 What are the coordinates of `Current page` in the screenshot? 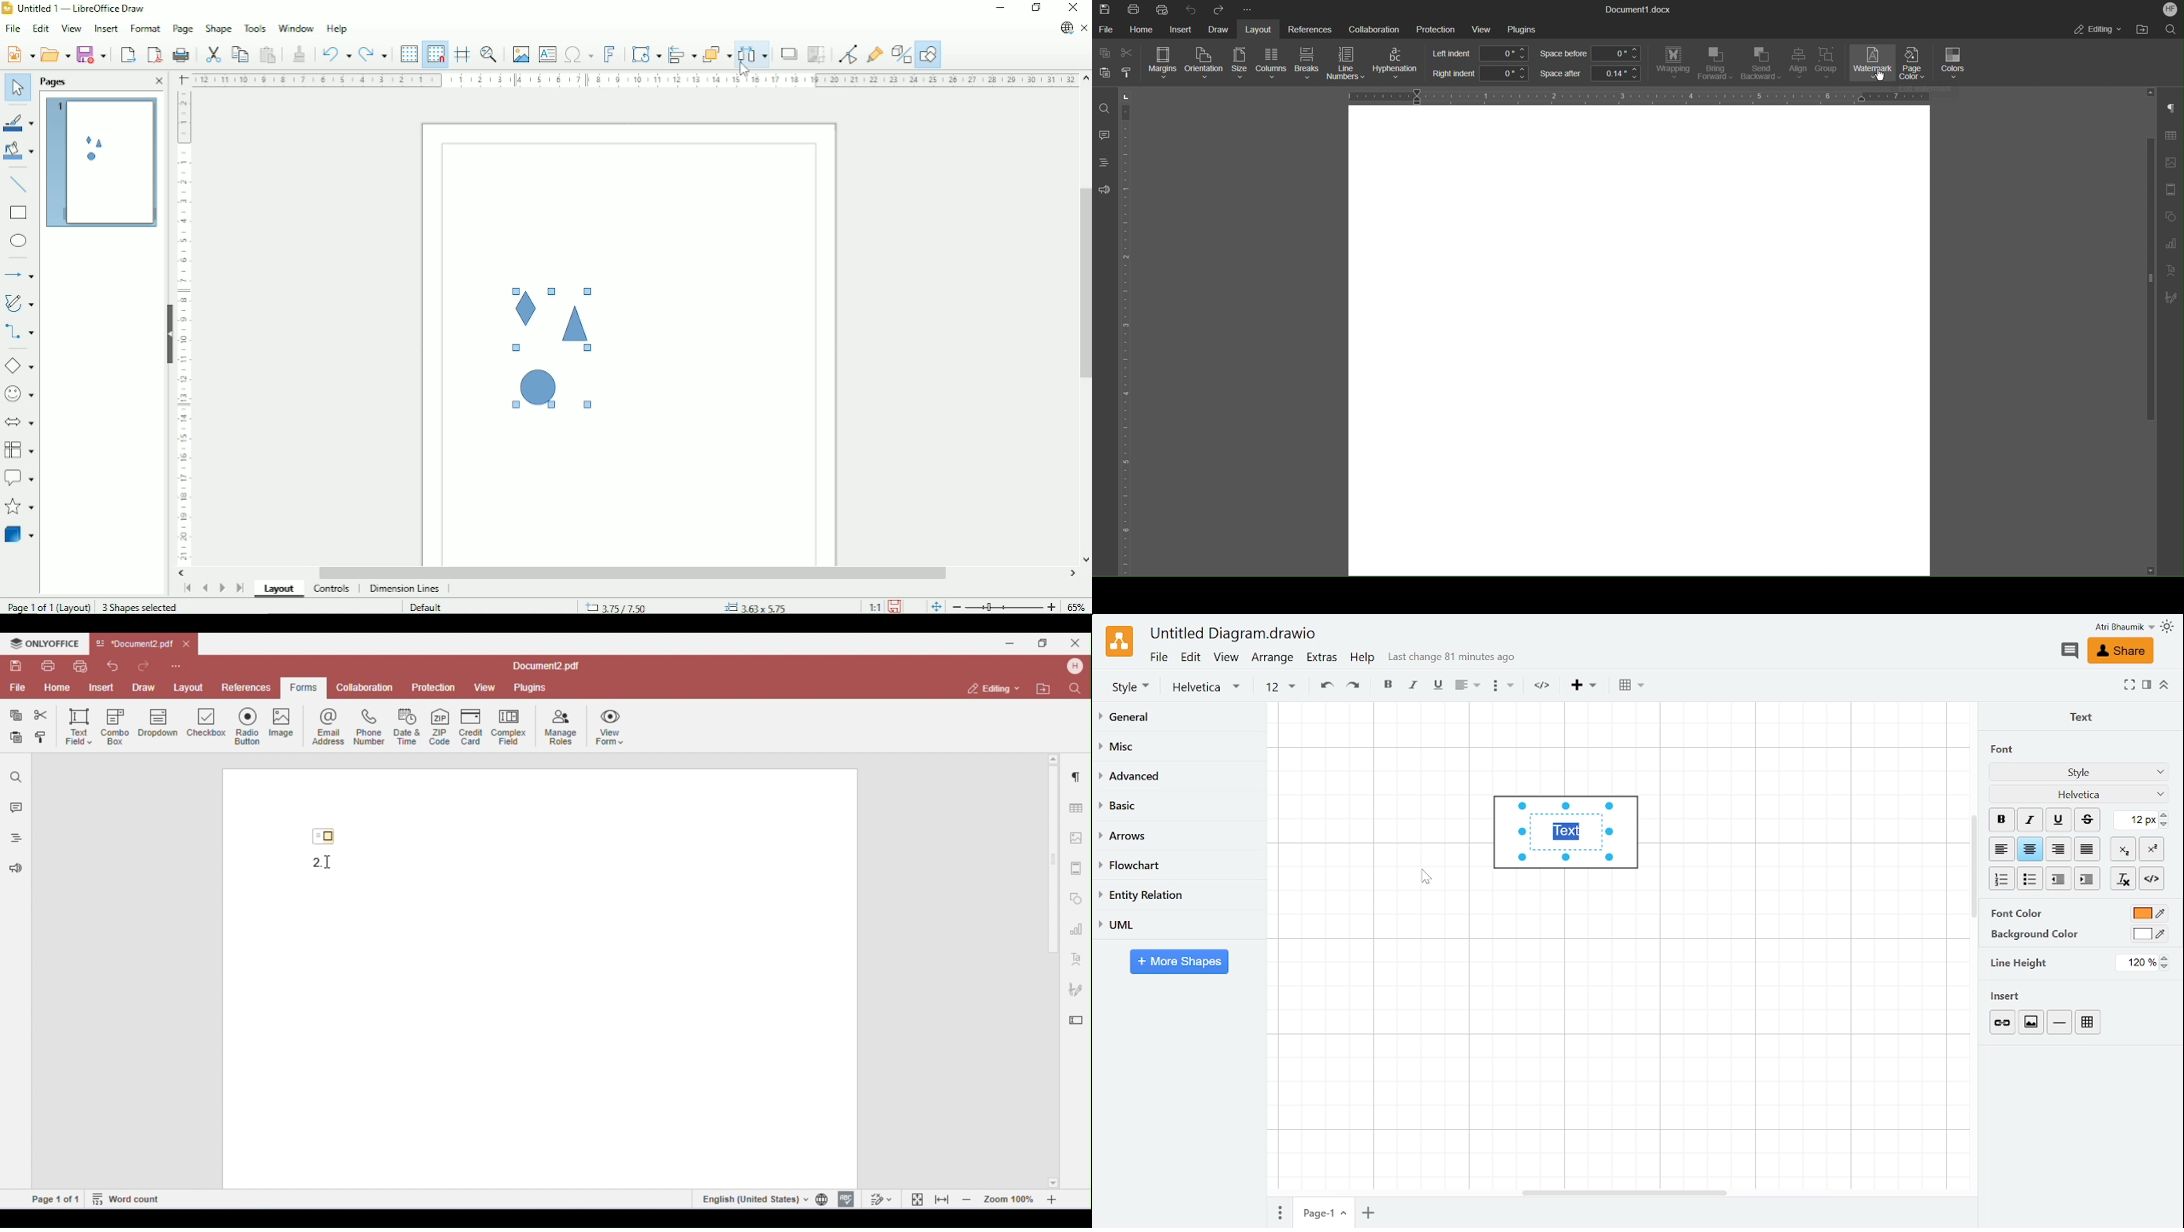 It's located at (1325, 1213).